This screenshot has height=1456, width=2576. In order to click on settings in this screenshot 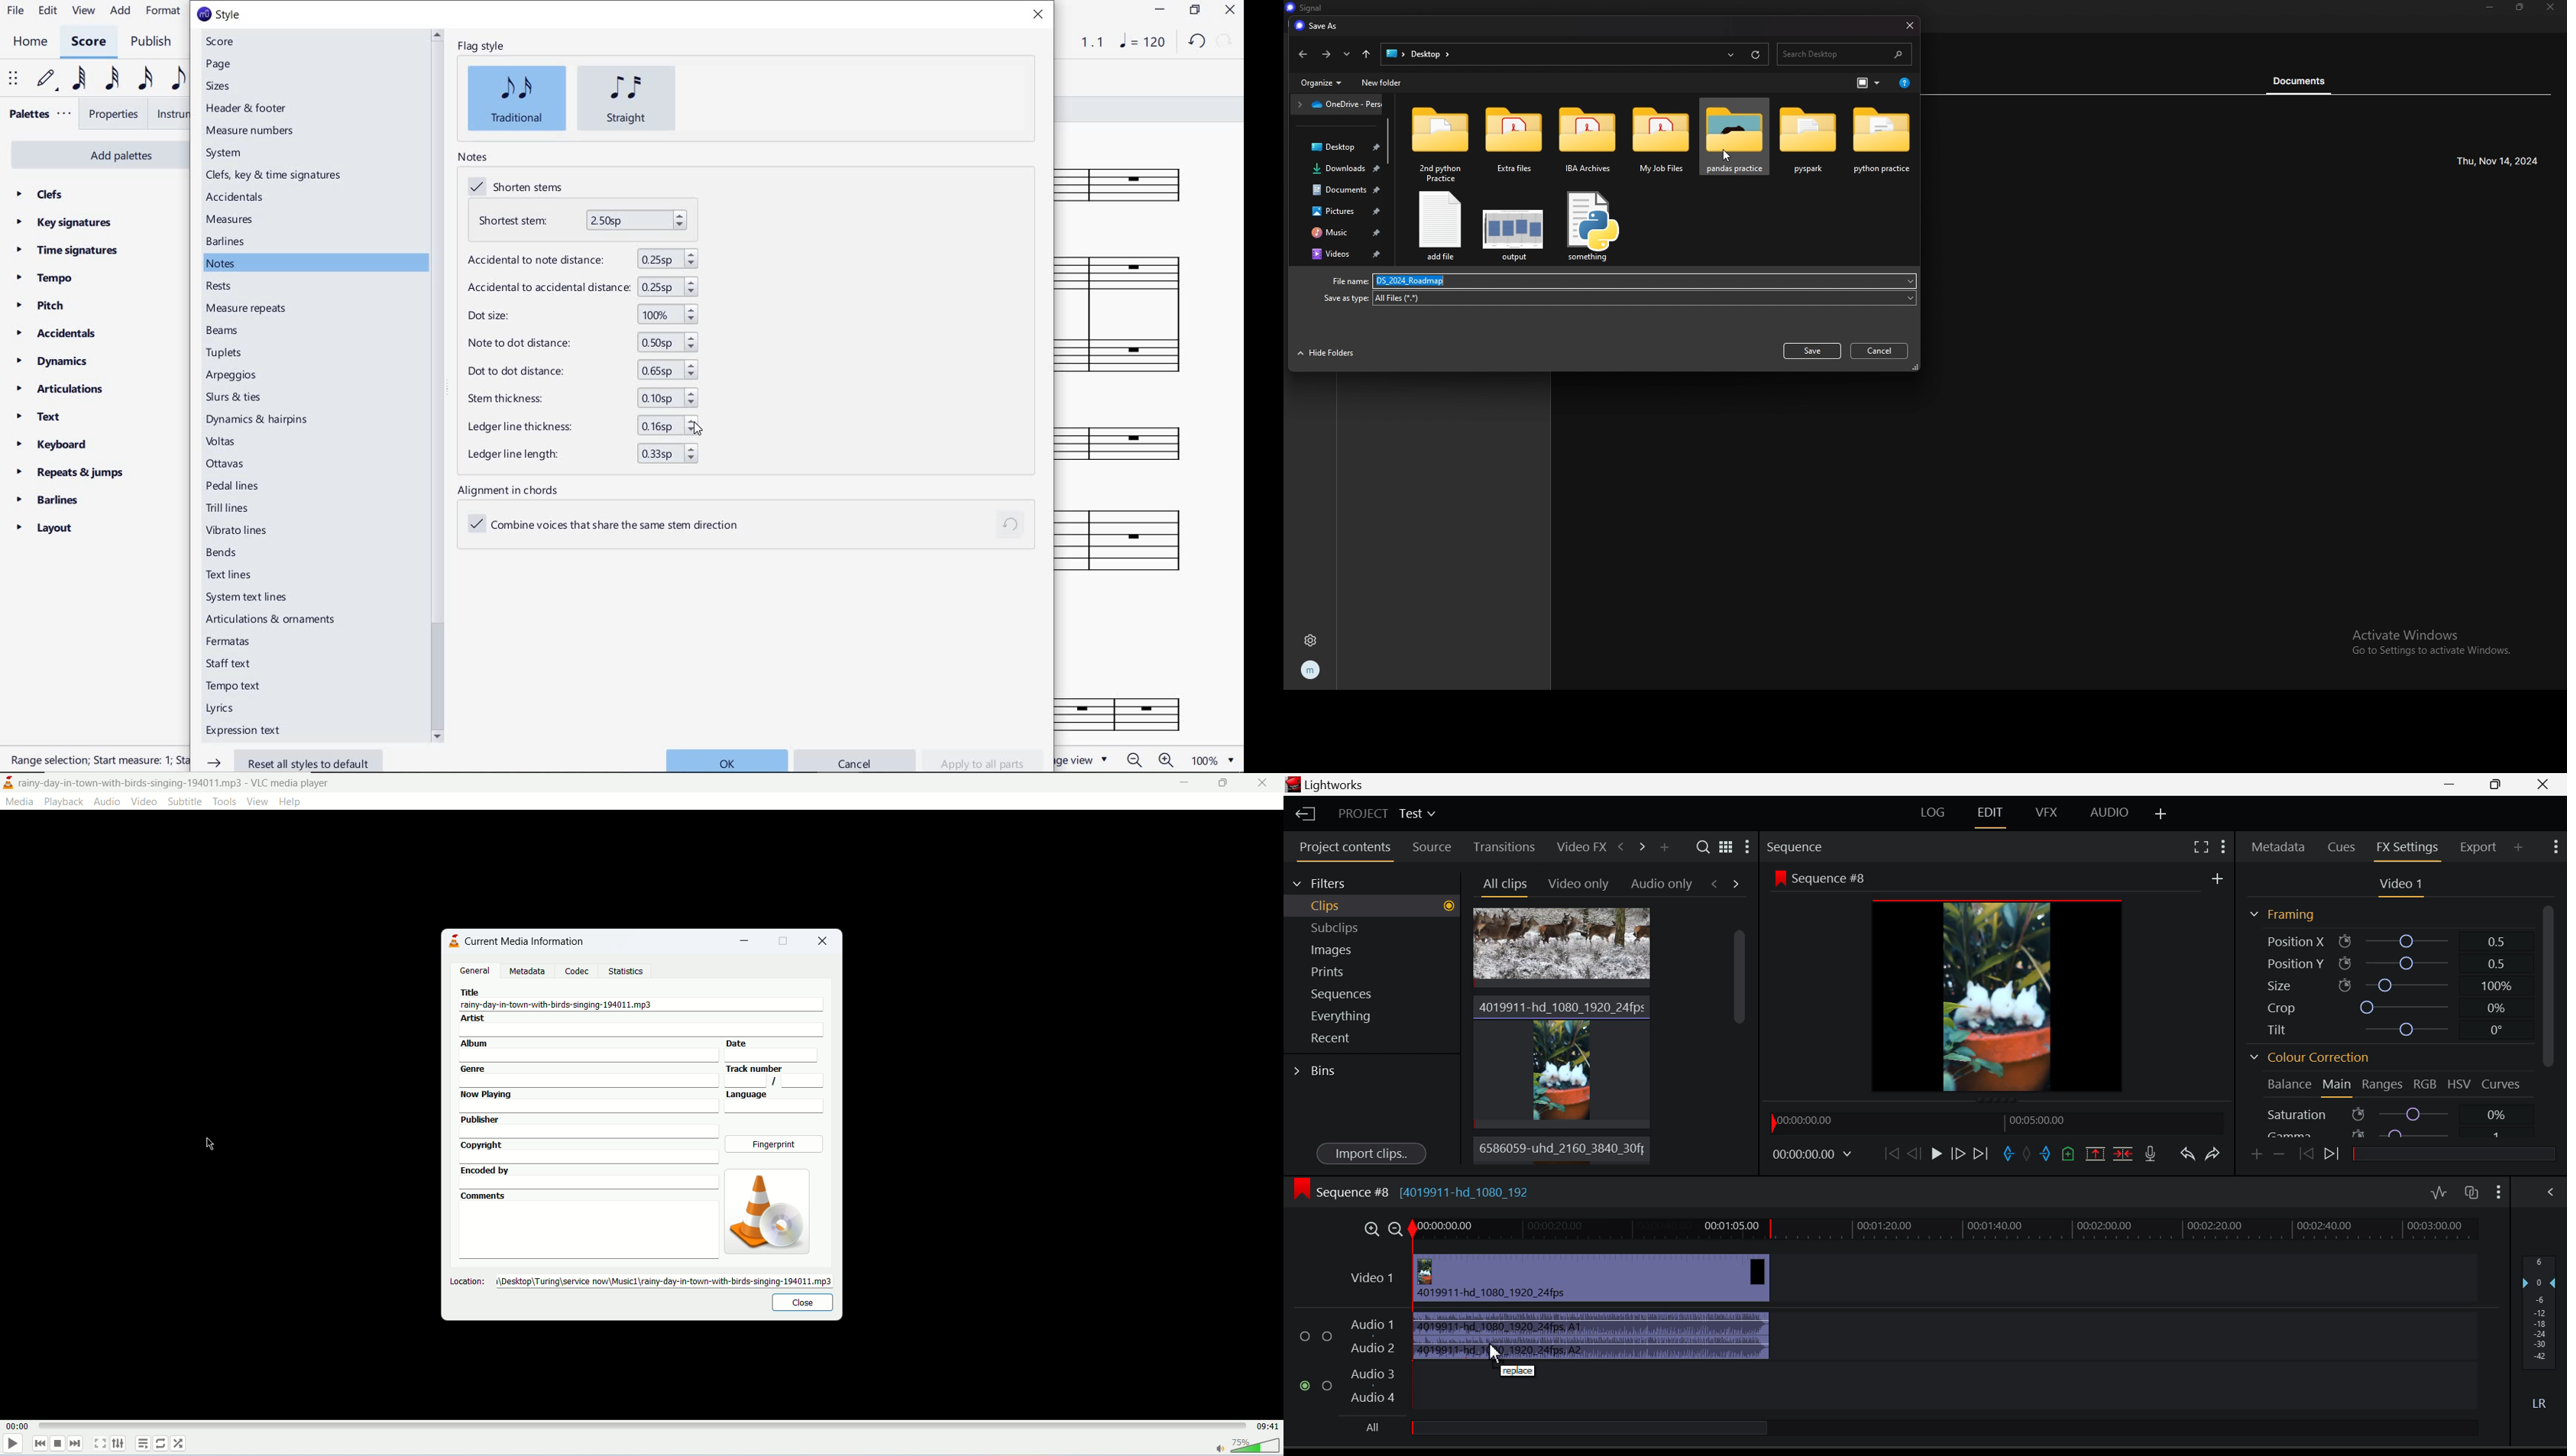, I will do `click(1310, 639)`.